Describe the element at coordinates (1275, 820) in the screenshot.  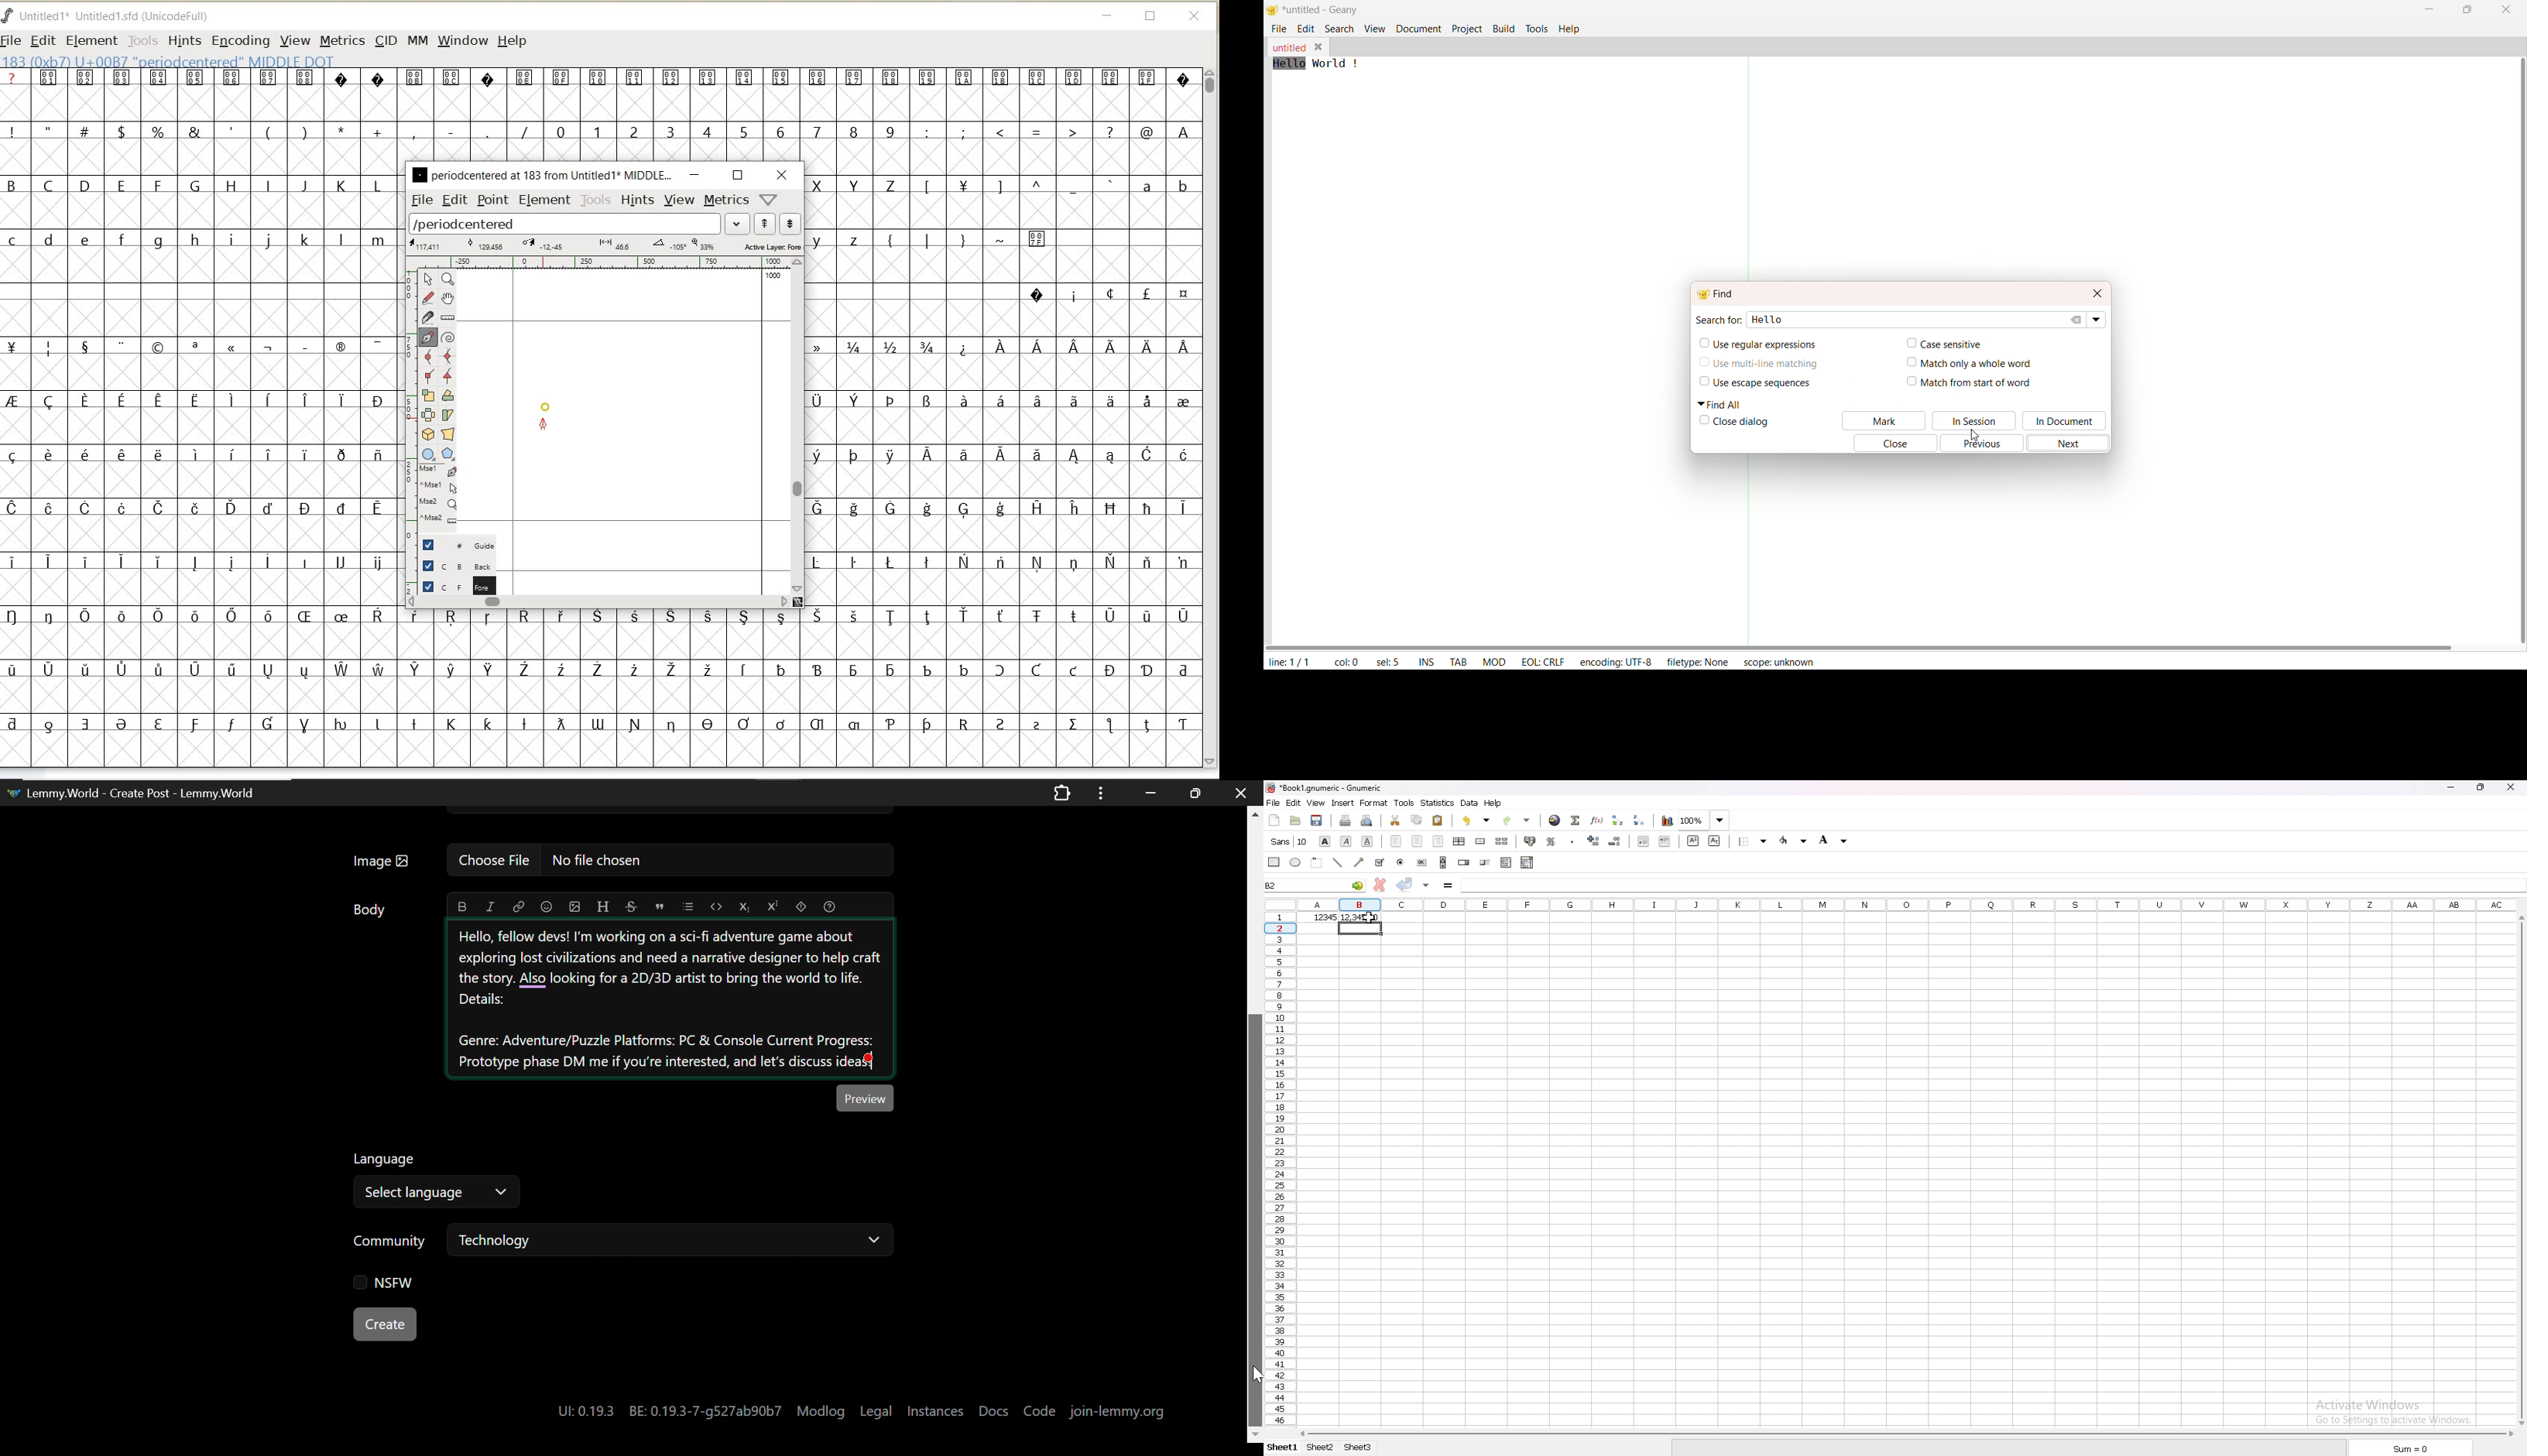
I see `new` at that location.